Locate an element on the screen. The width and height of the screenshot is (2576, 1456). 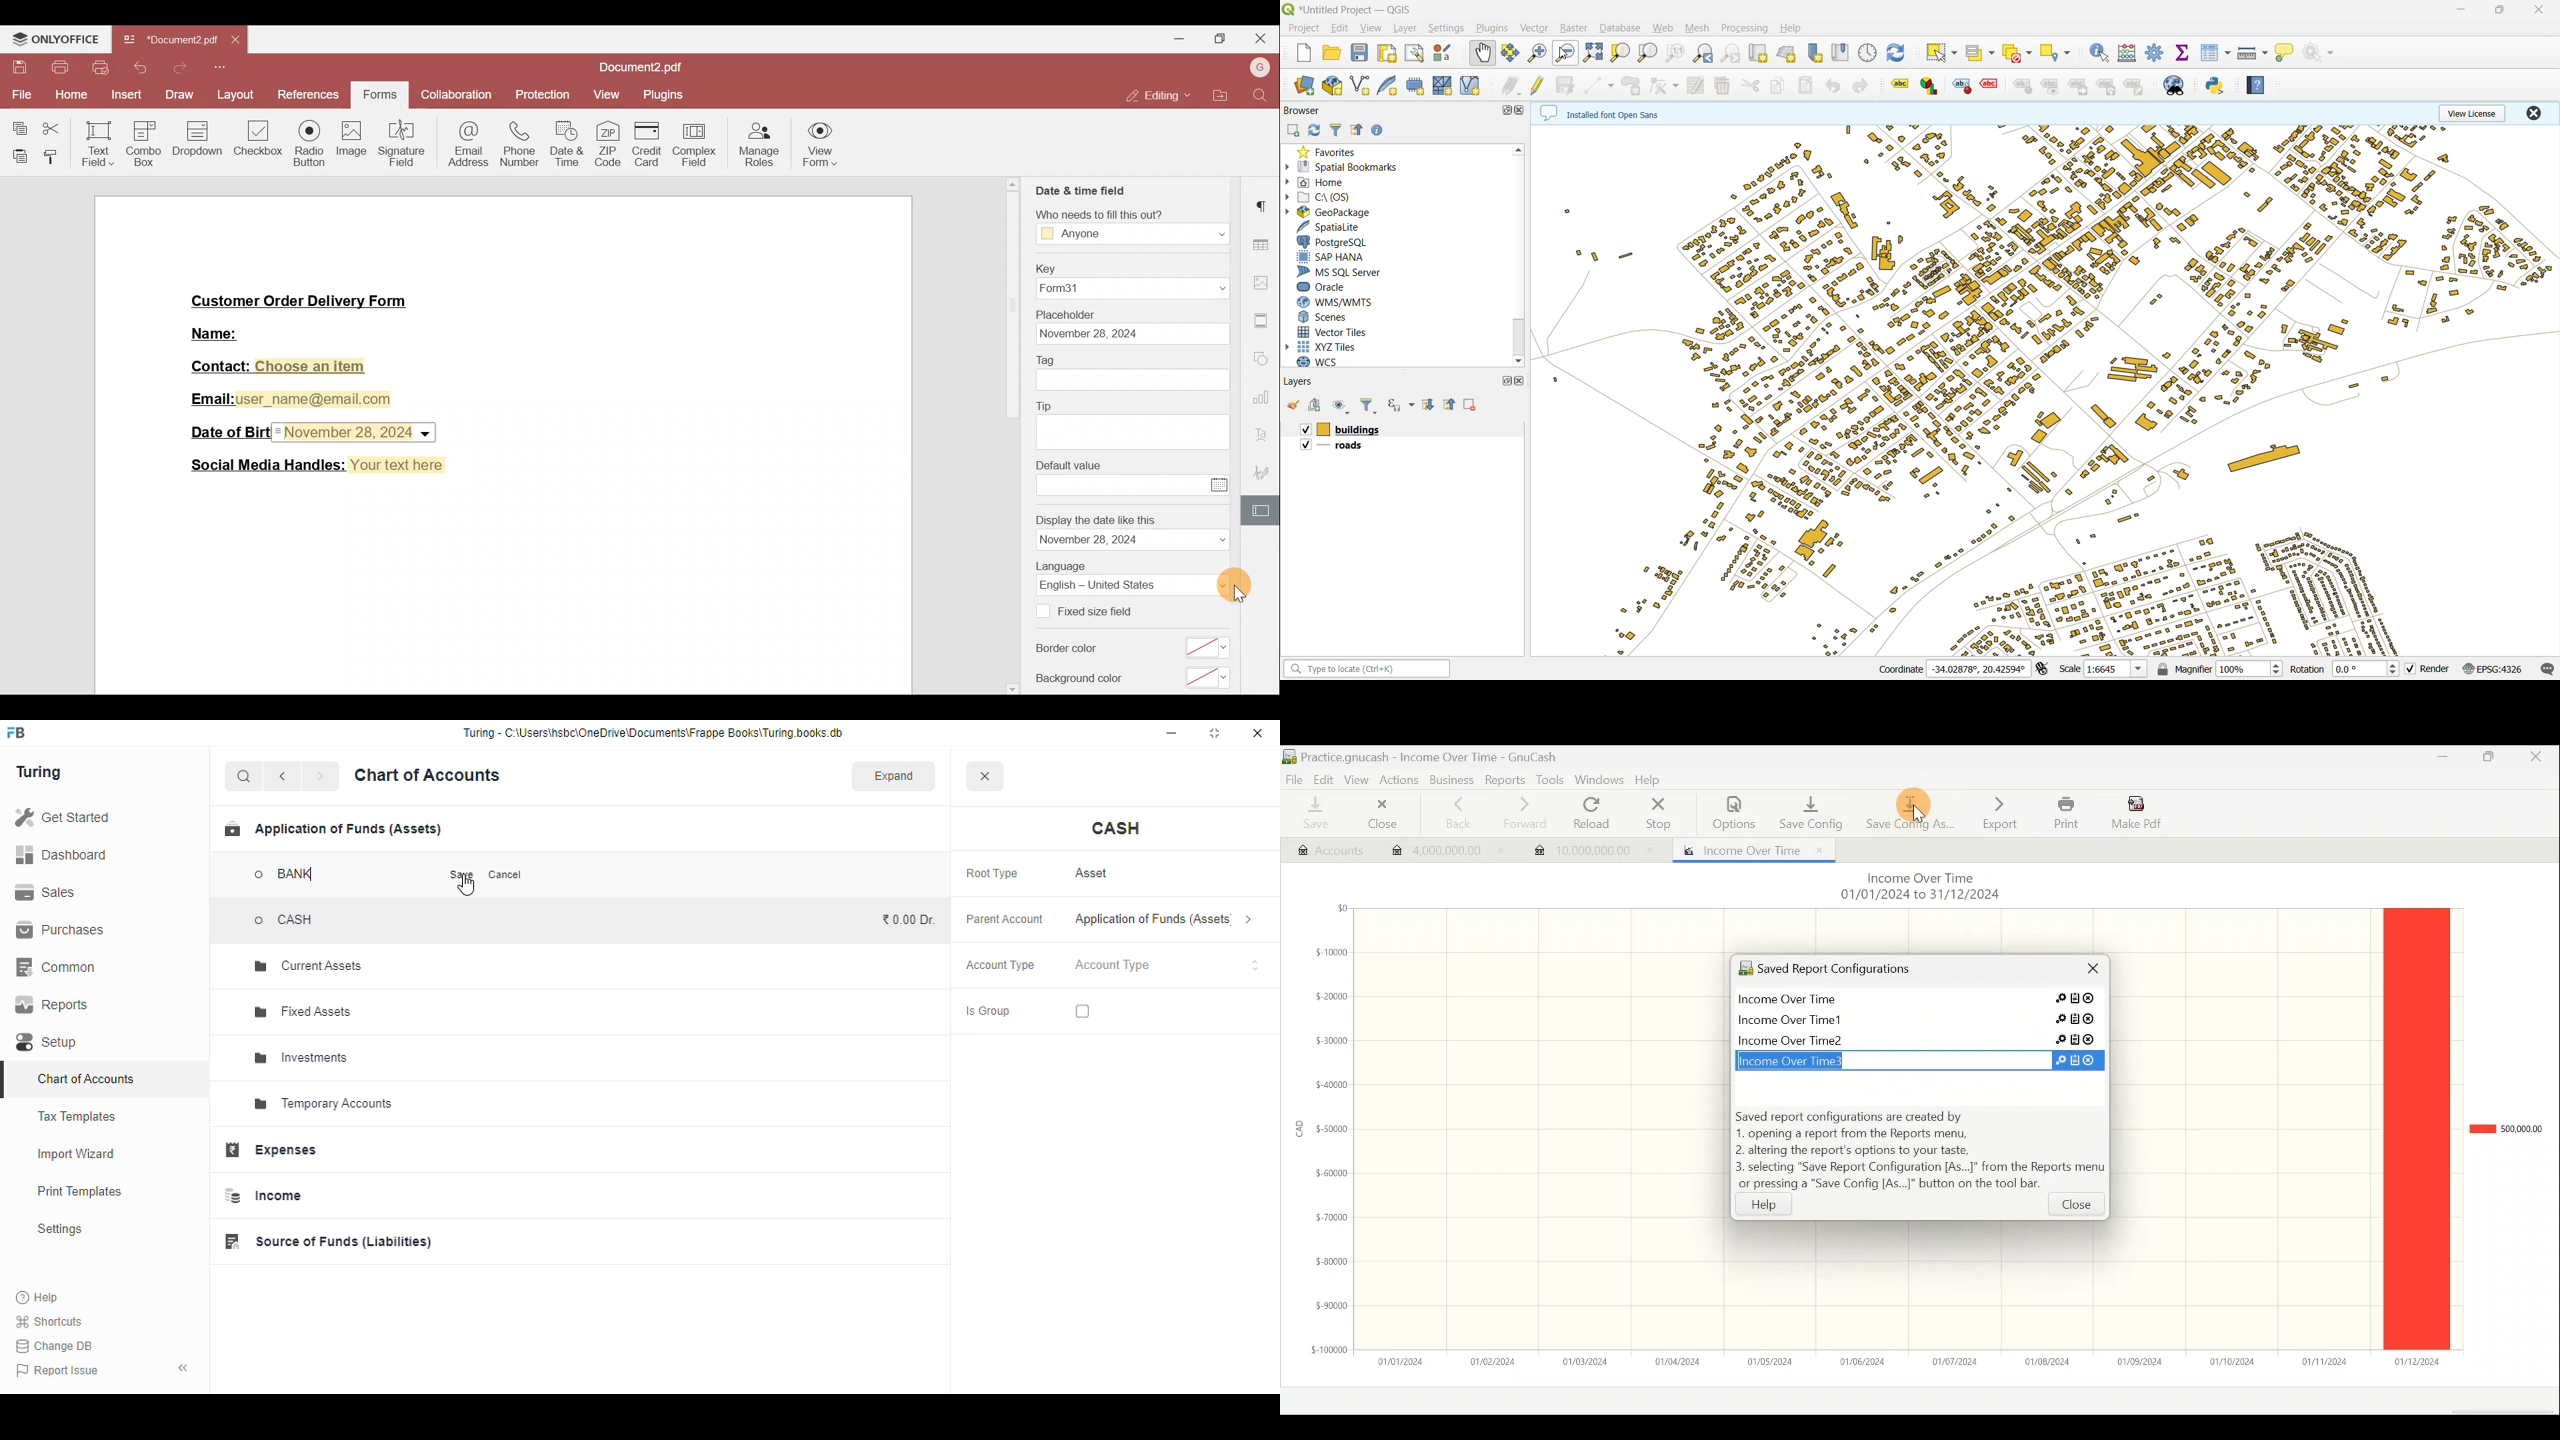
ONLYOFFICE is located at coordinates (55, 37).